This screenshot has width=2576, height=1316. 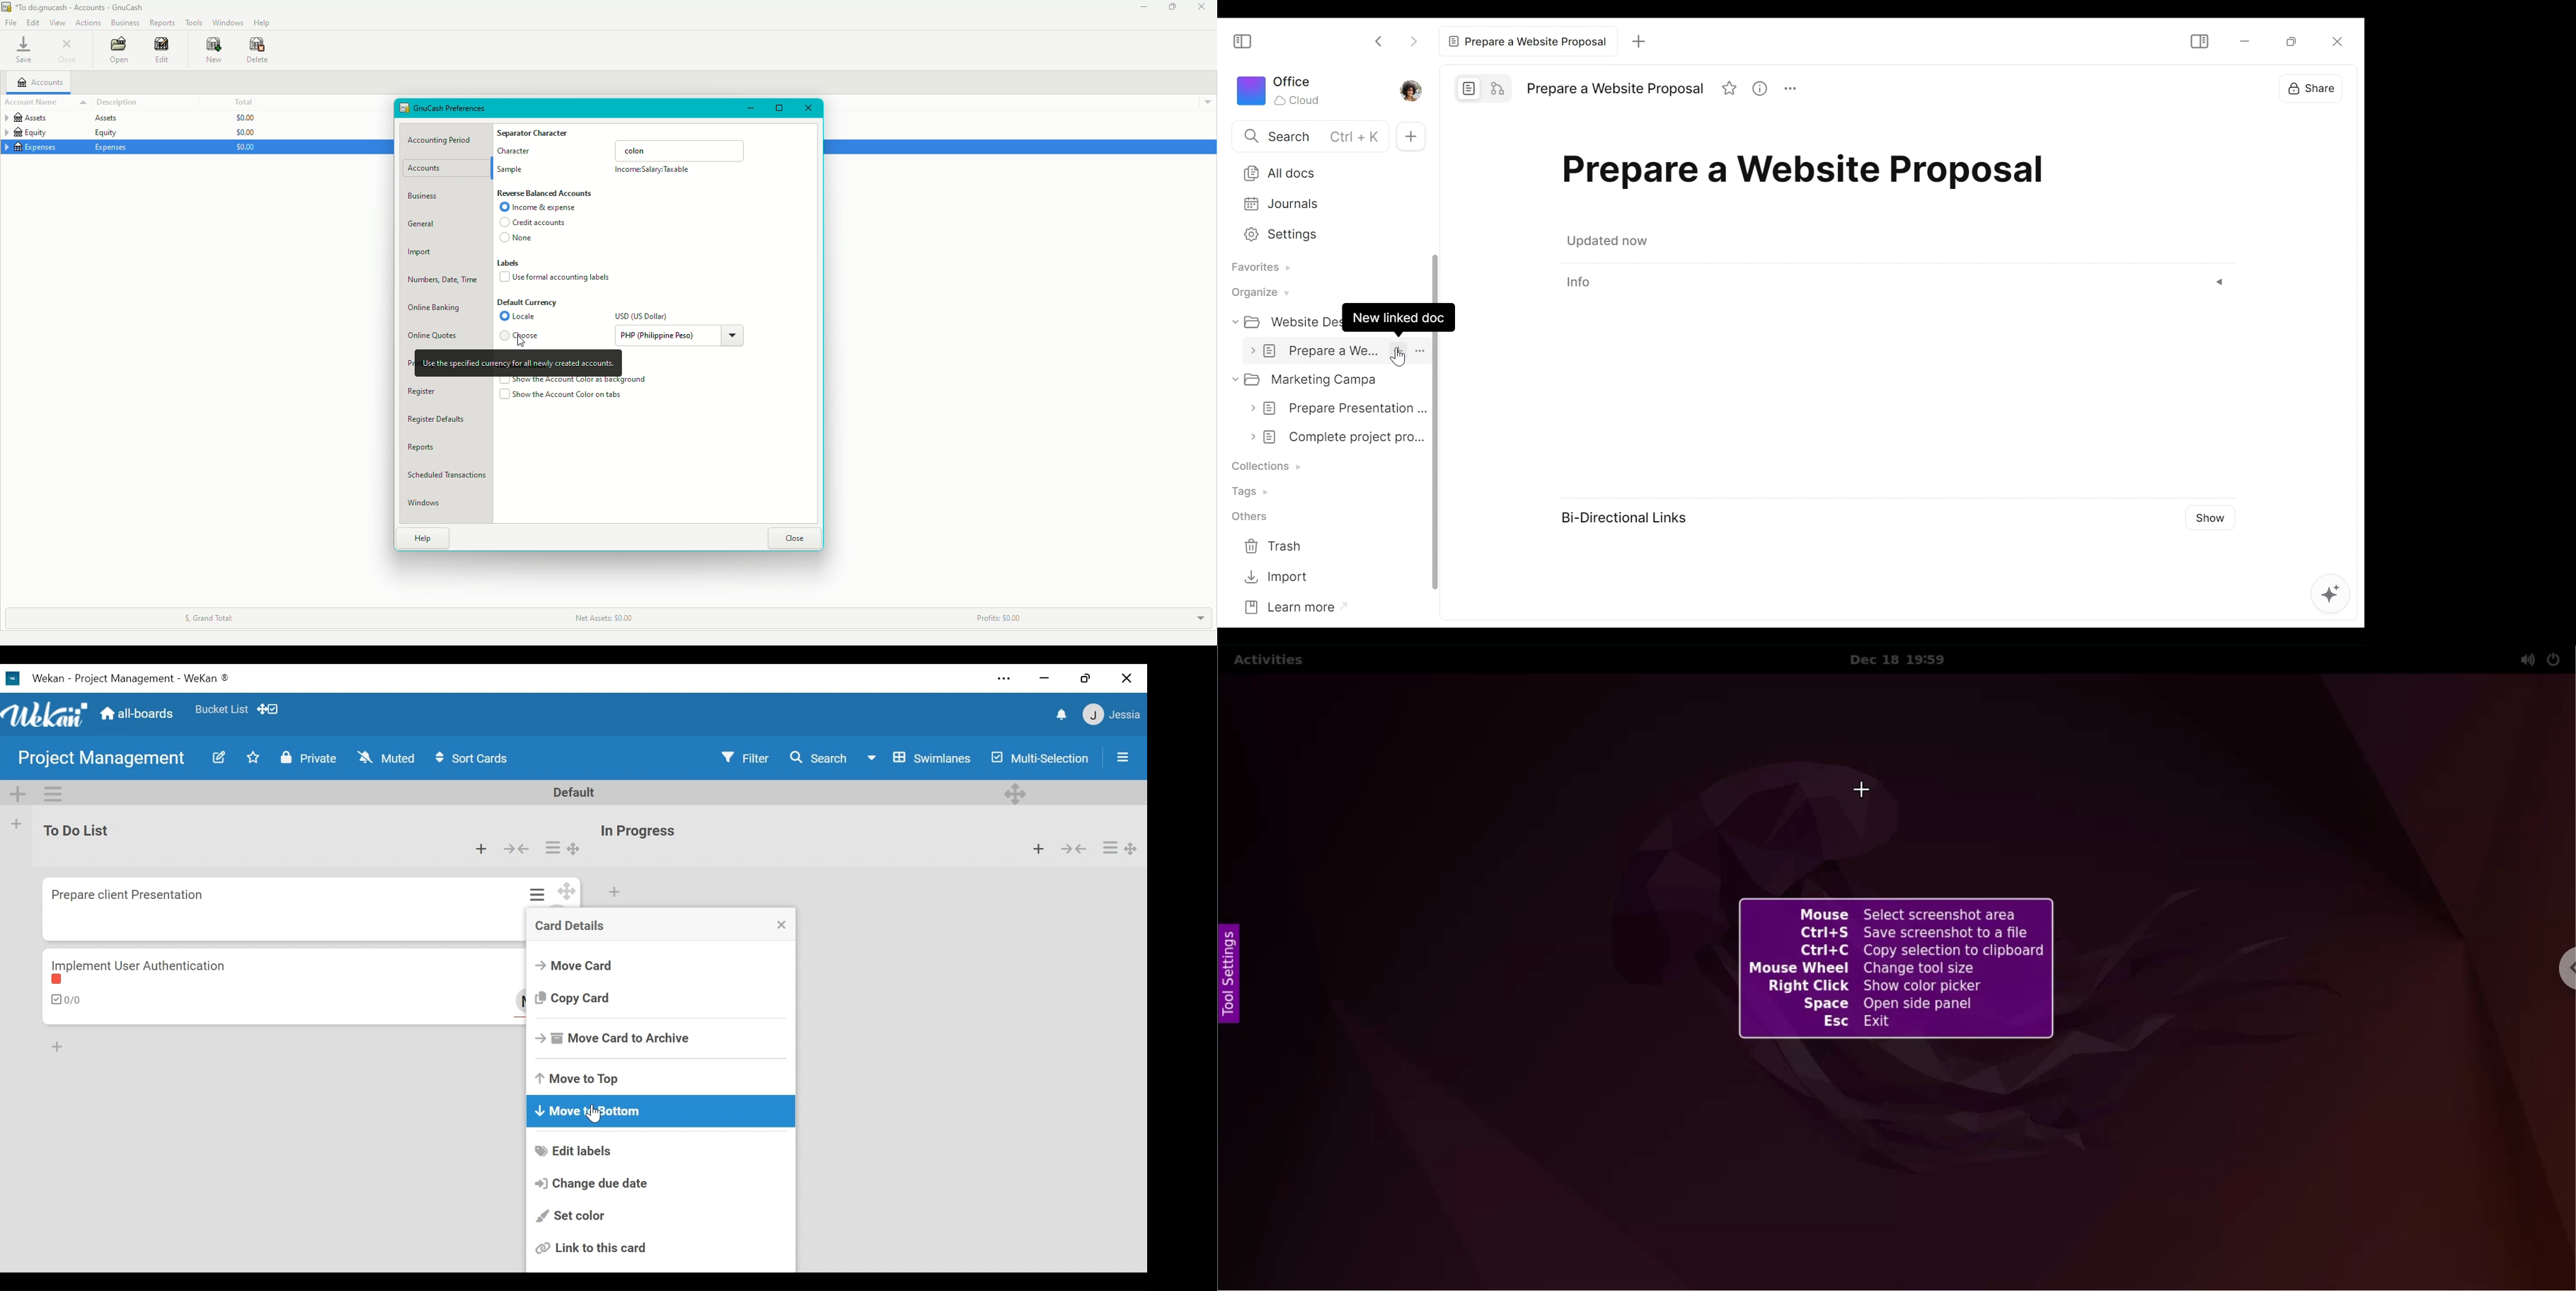 What do you see at coordinates (591, 1183) in the screenshot?
I see `Change due date` at bounding box center [591, 1183].